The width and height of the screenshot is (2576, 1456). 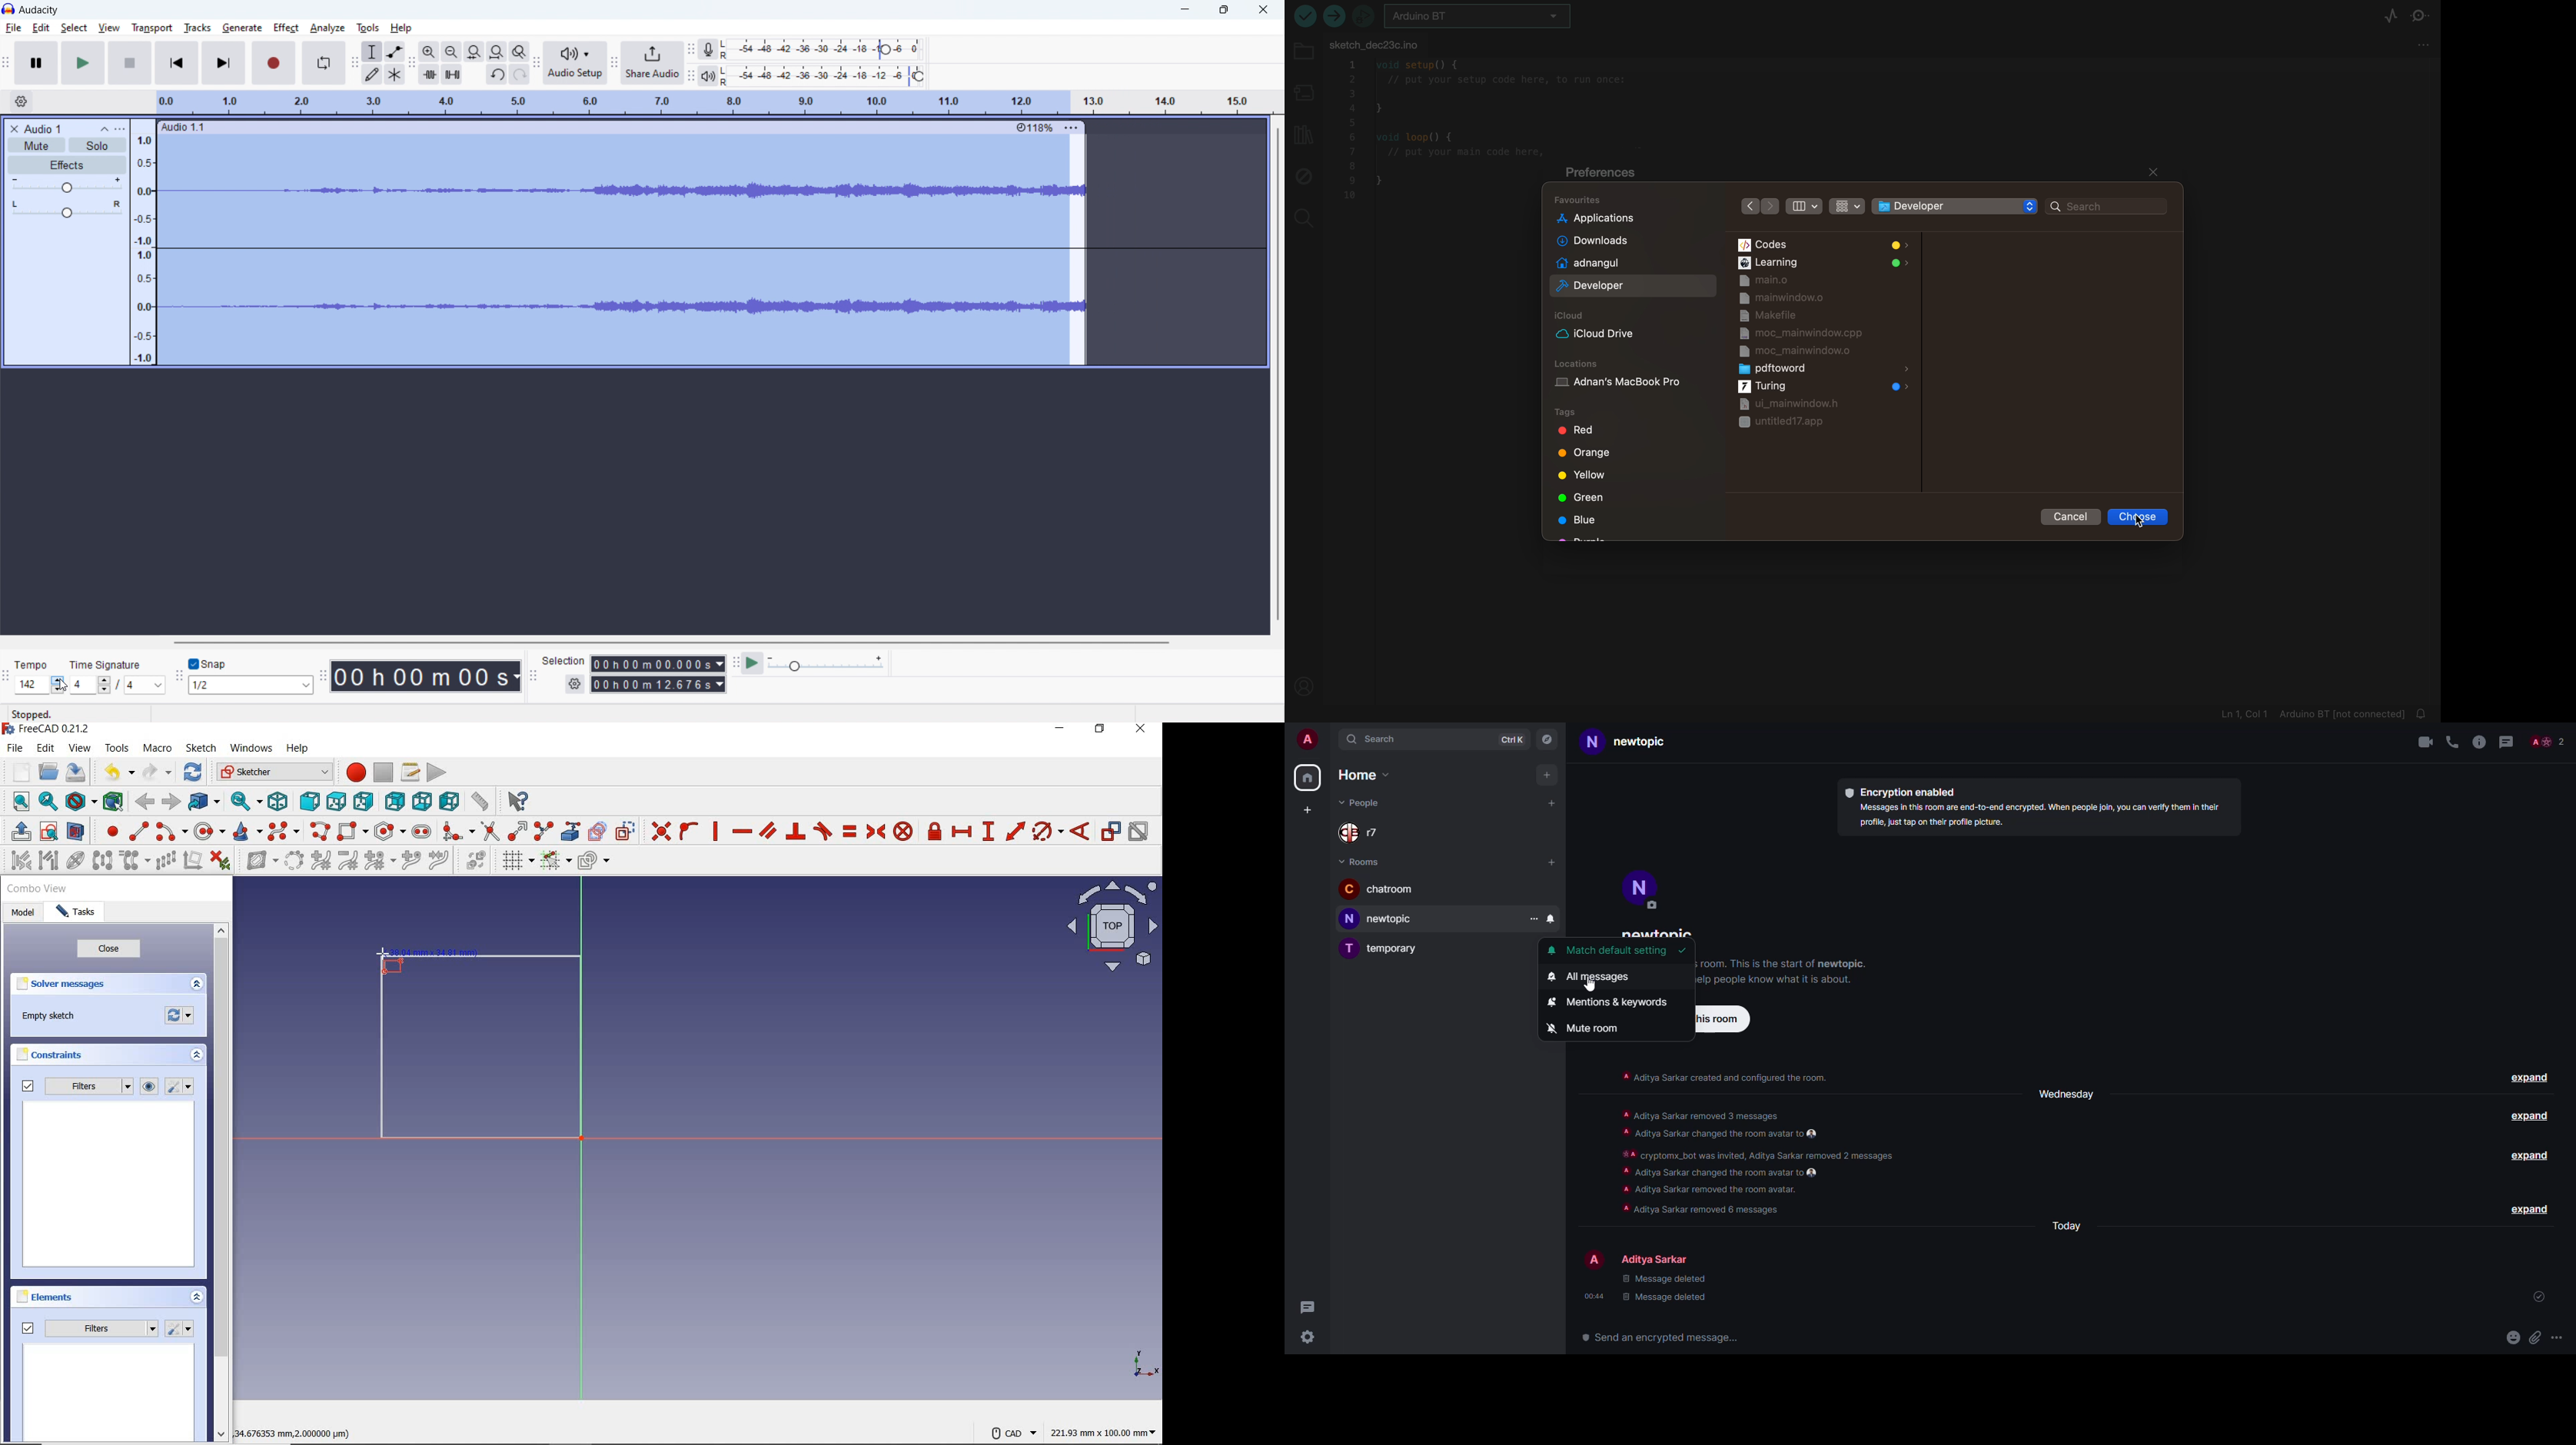 What do you see at coordinates (1666, 1339) in the screenshot?
I see `send an encrypted message` at bounding box center [1666, 1339].